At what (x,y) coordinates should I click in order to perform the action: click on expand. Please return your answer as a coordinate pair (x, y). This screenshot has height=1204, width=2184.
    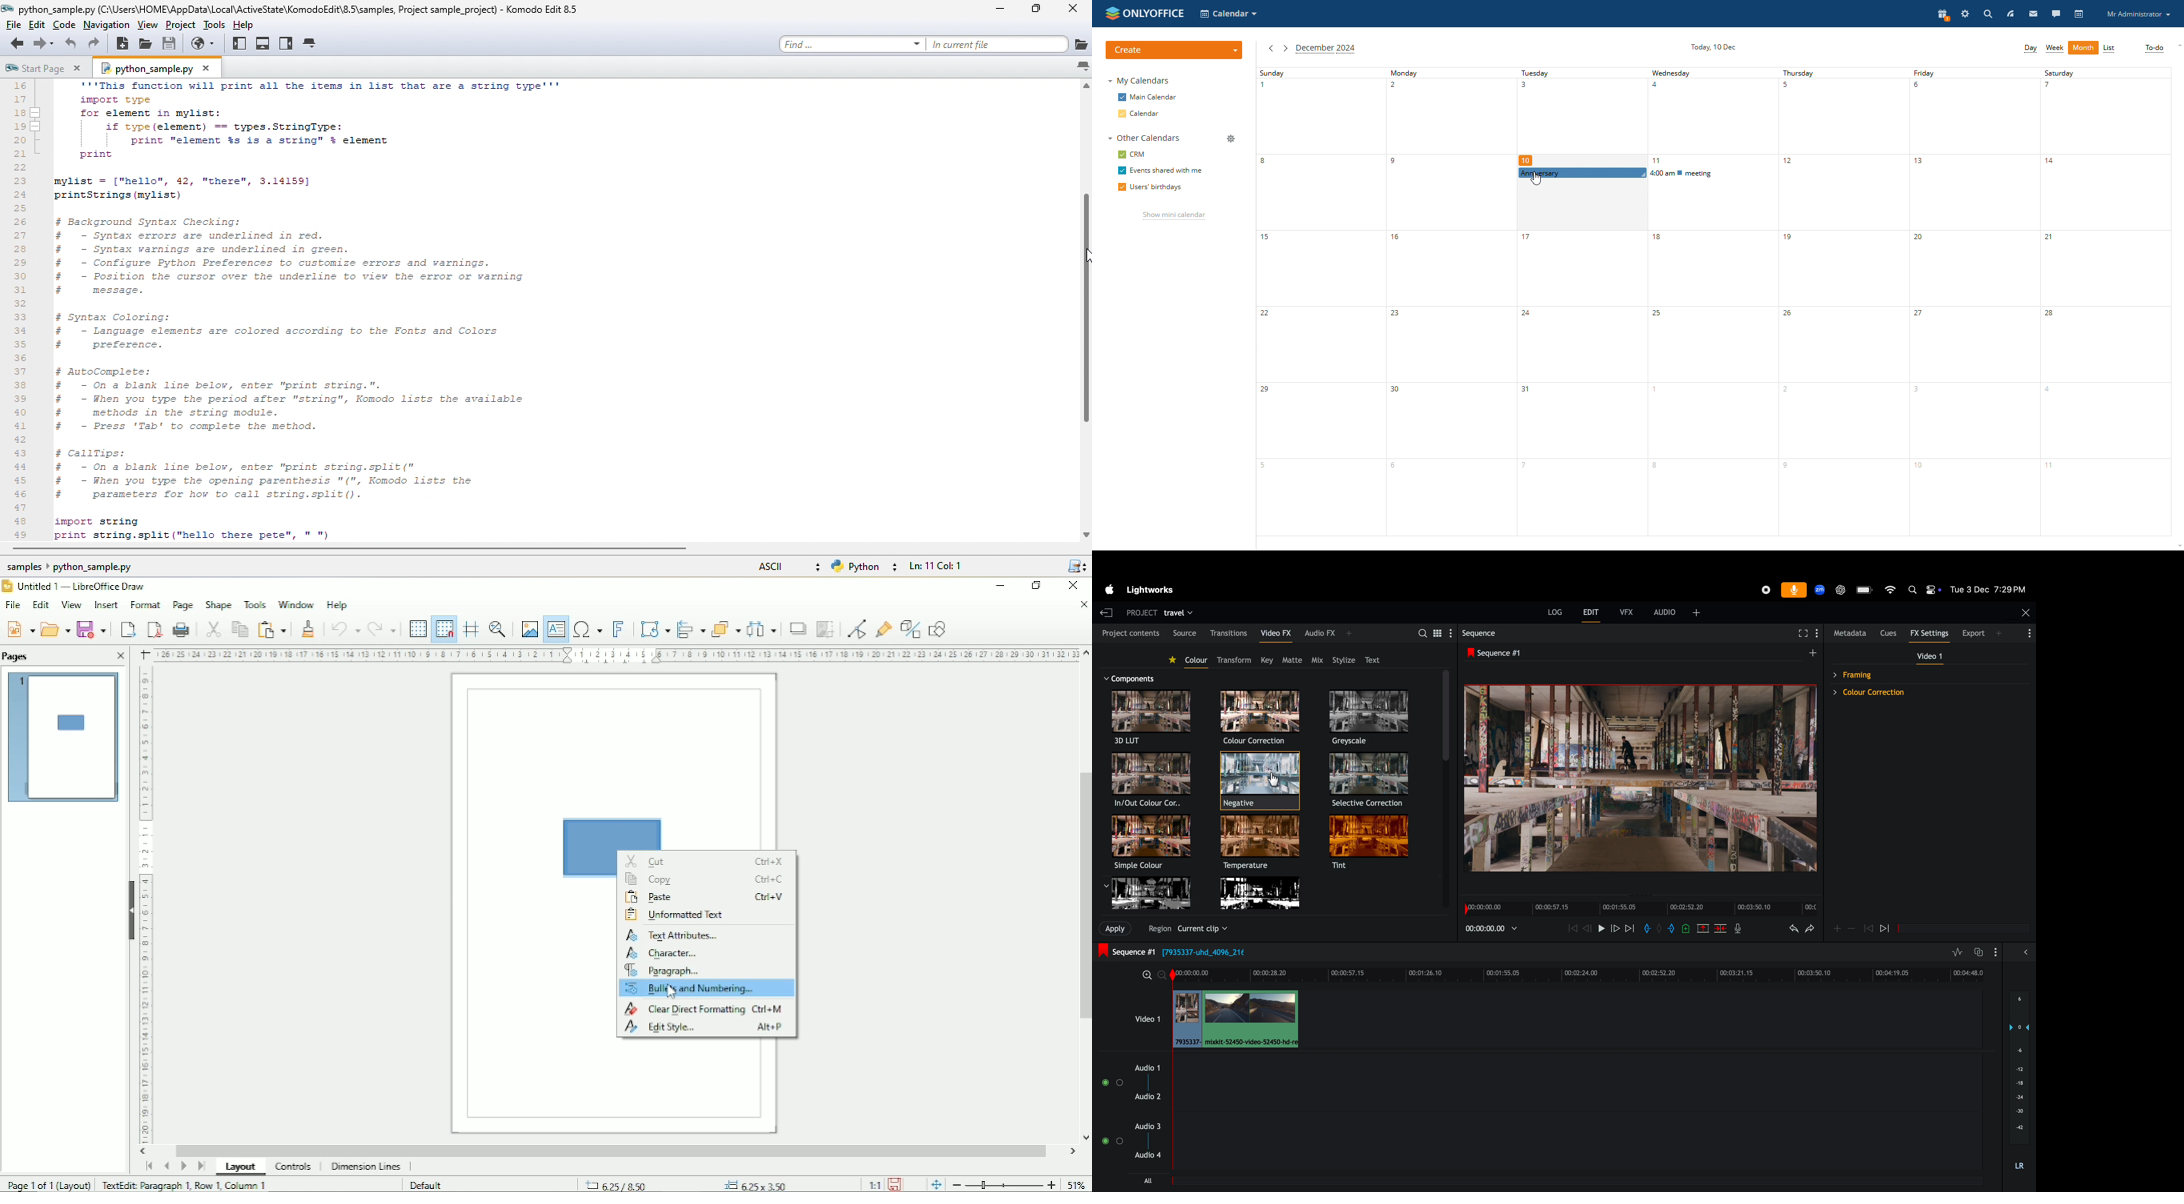
    Looking at the image, I should click on (2024, 952).